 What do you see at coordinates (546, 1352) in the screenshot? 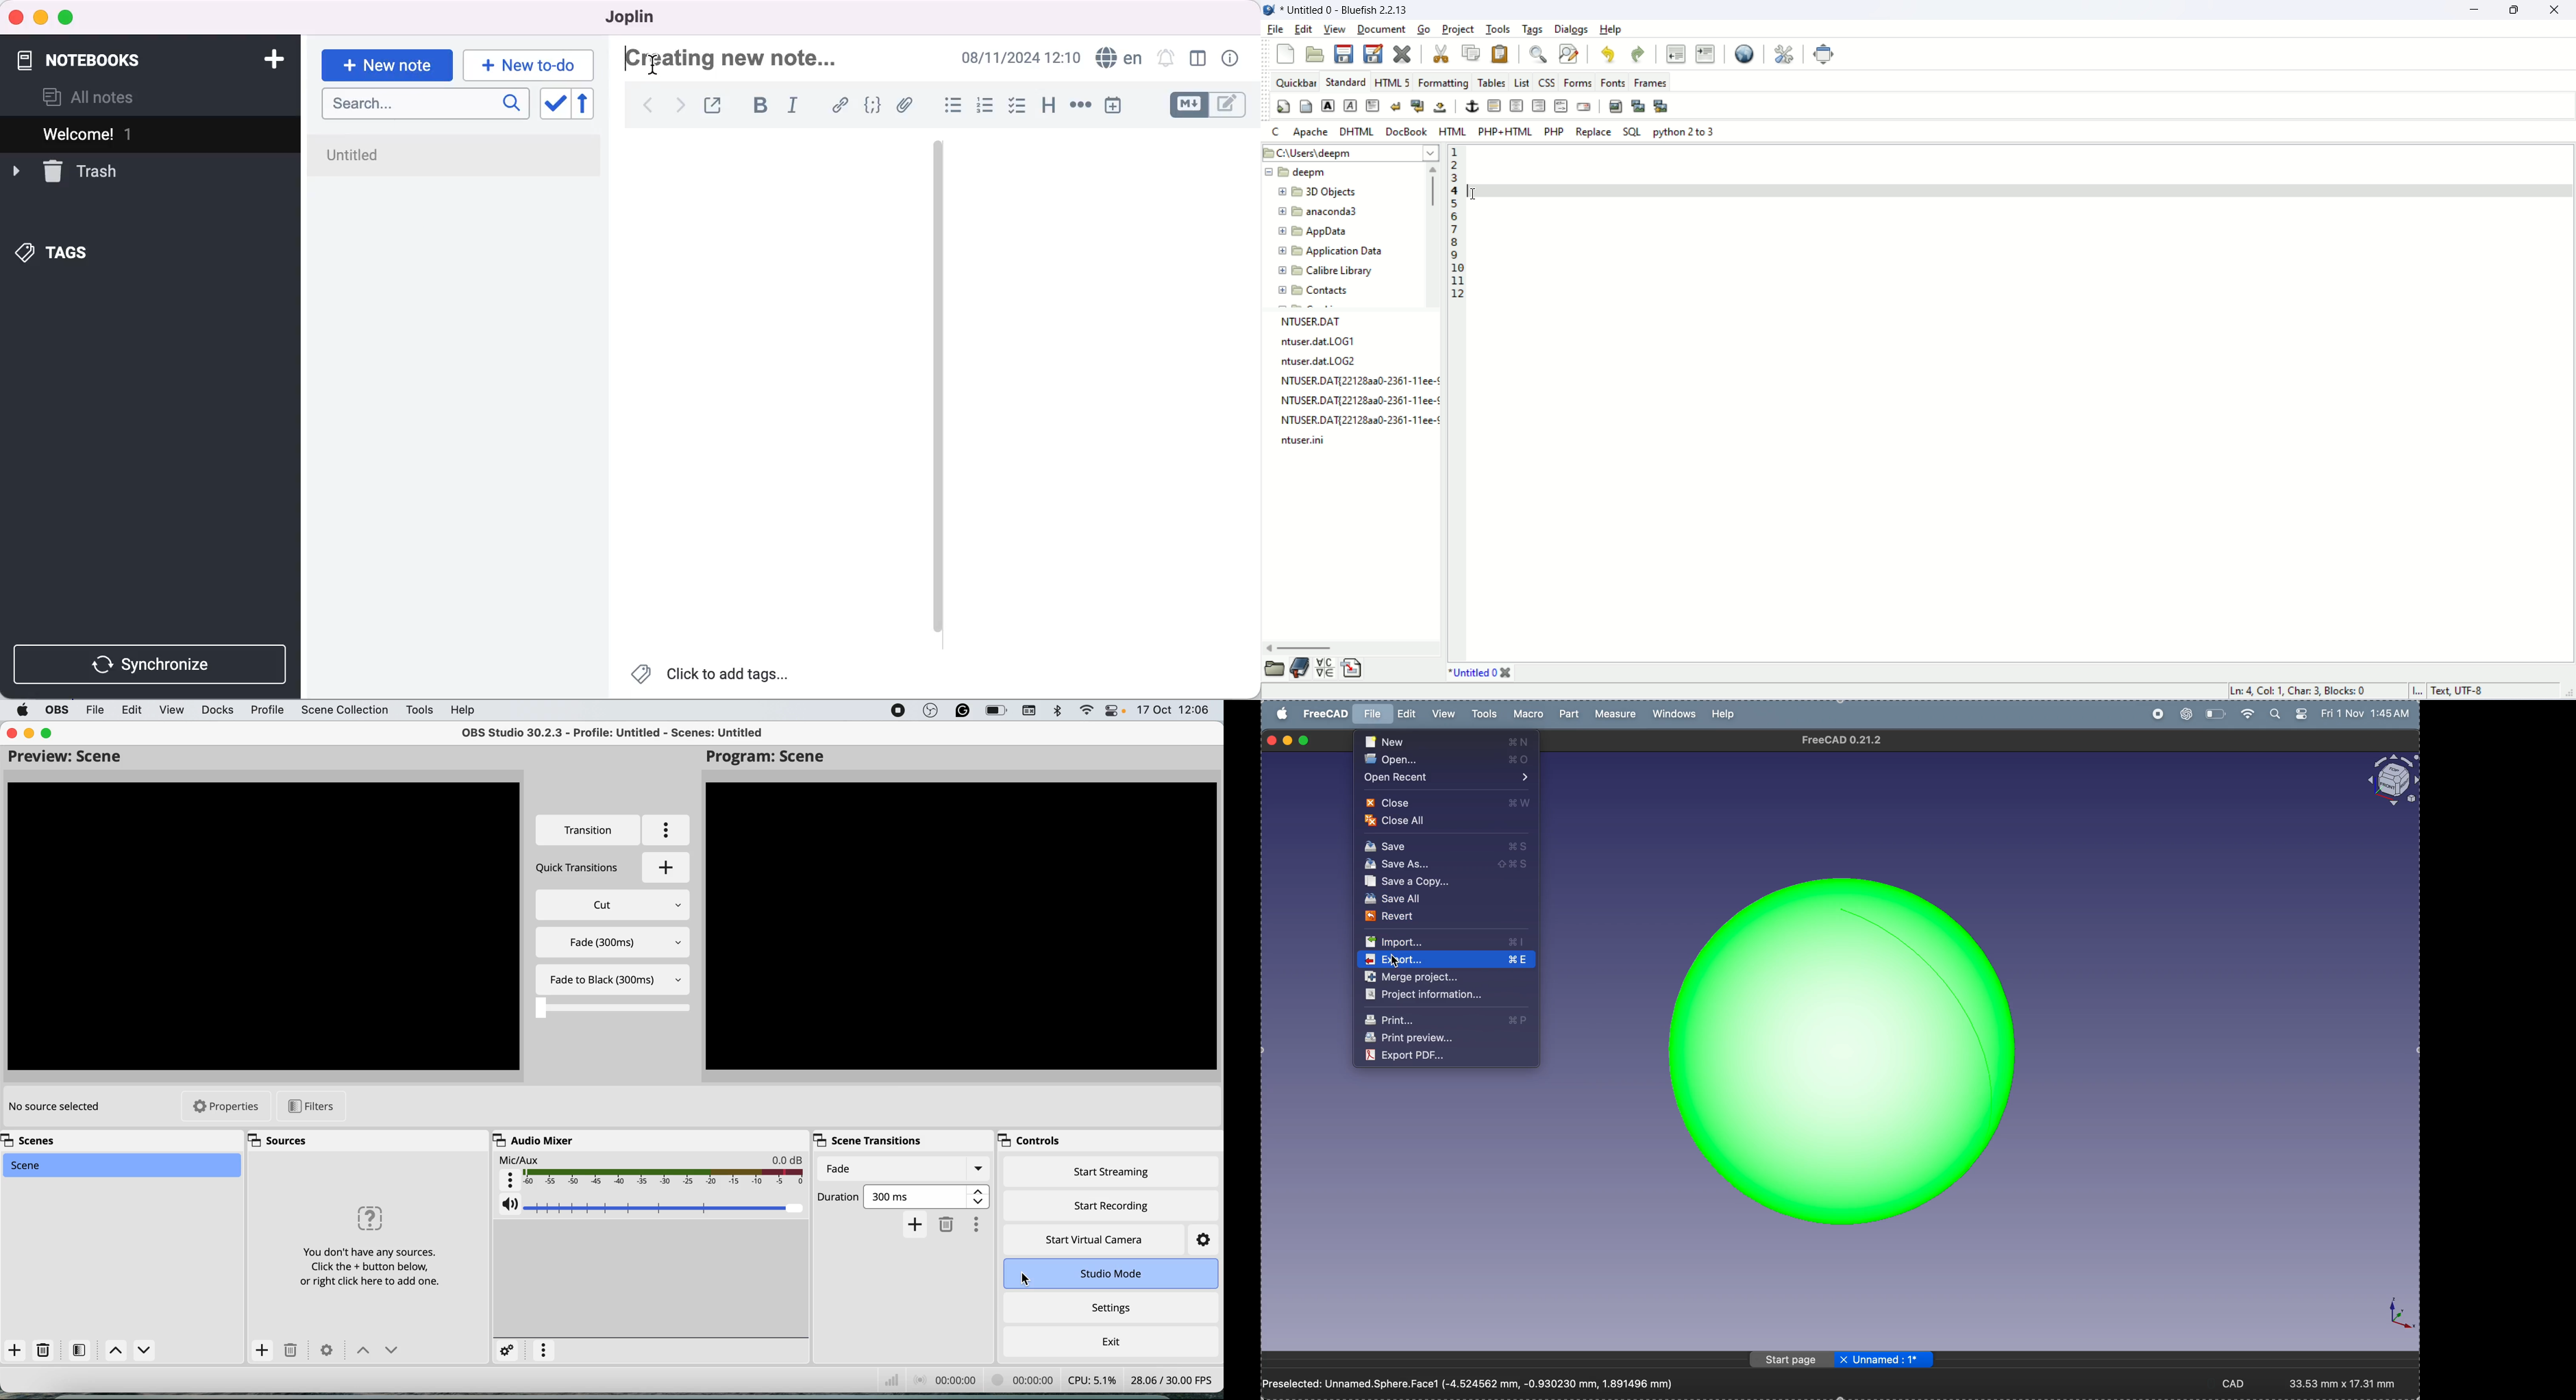
I see `more settings` at bounding box center [546, 1352].